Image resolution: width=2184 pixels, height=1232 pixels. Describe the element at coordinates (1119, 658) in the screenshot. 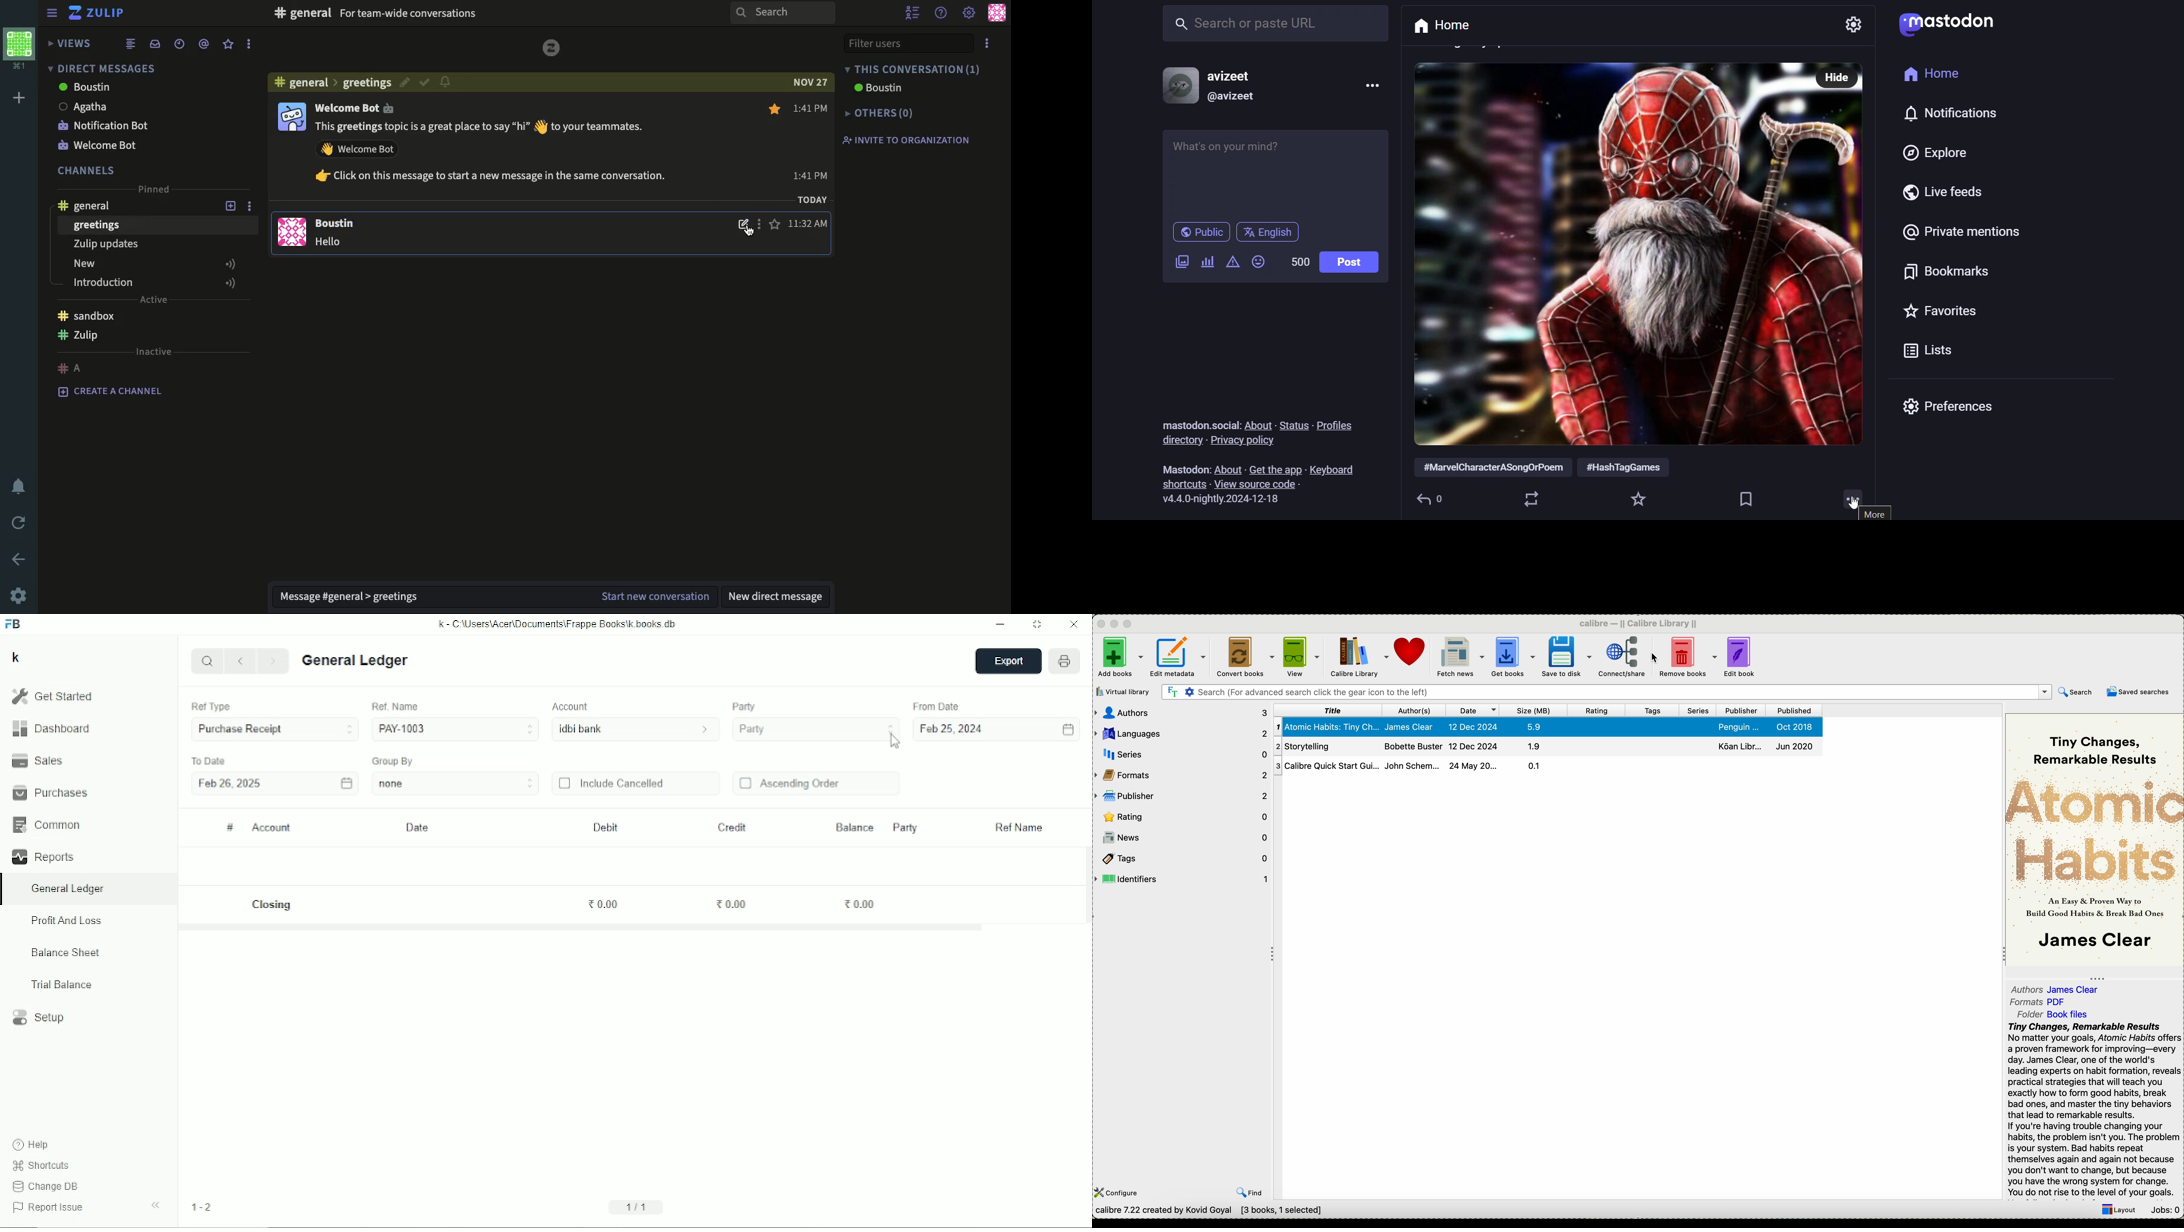

I see `add books` at that location.